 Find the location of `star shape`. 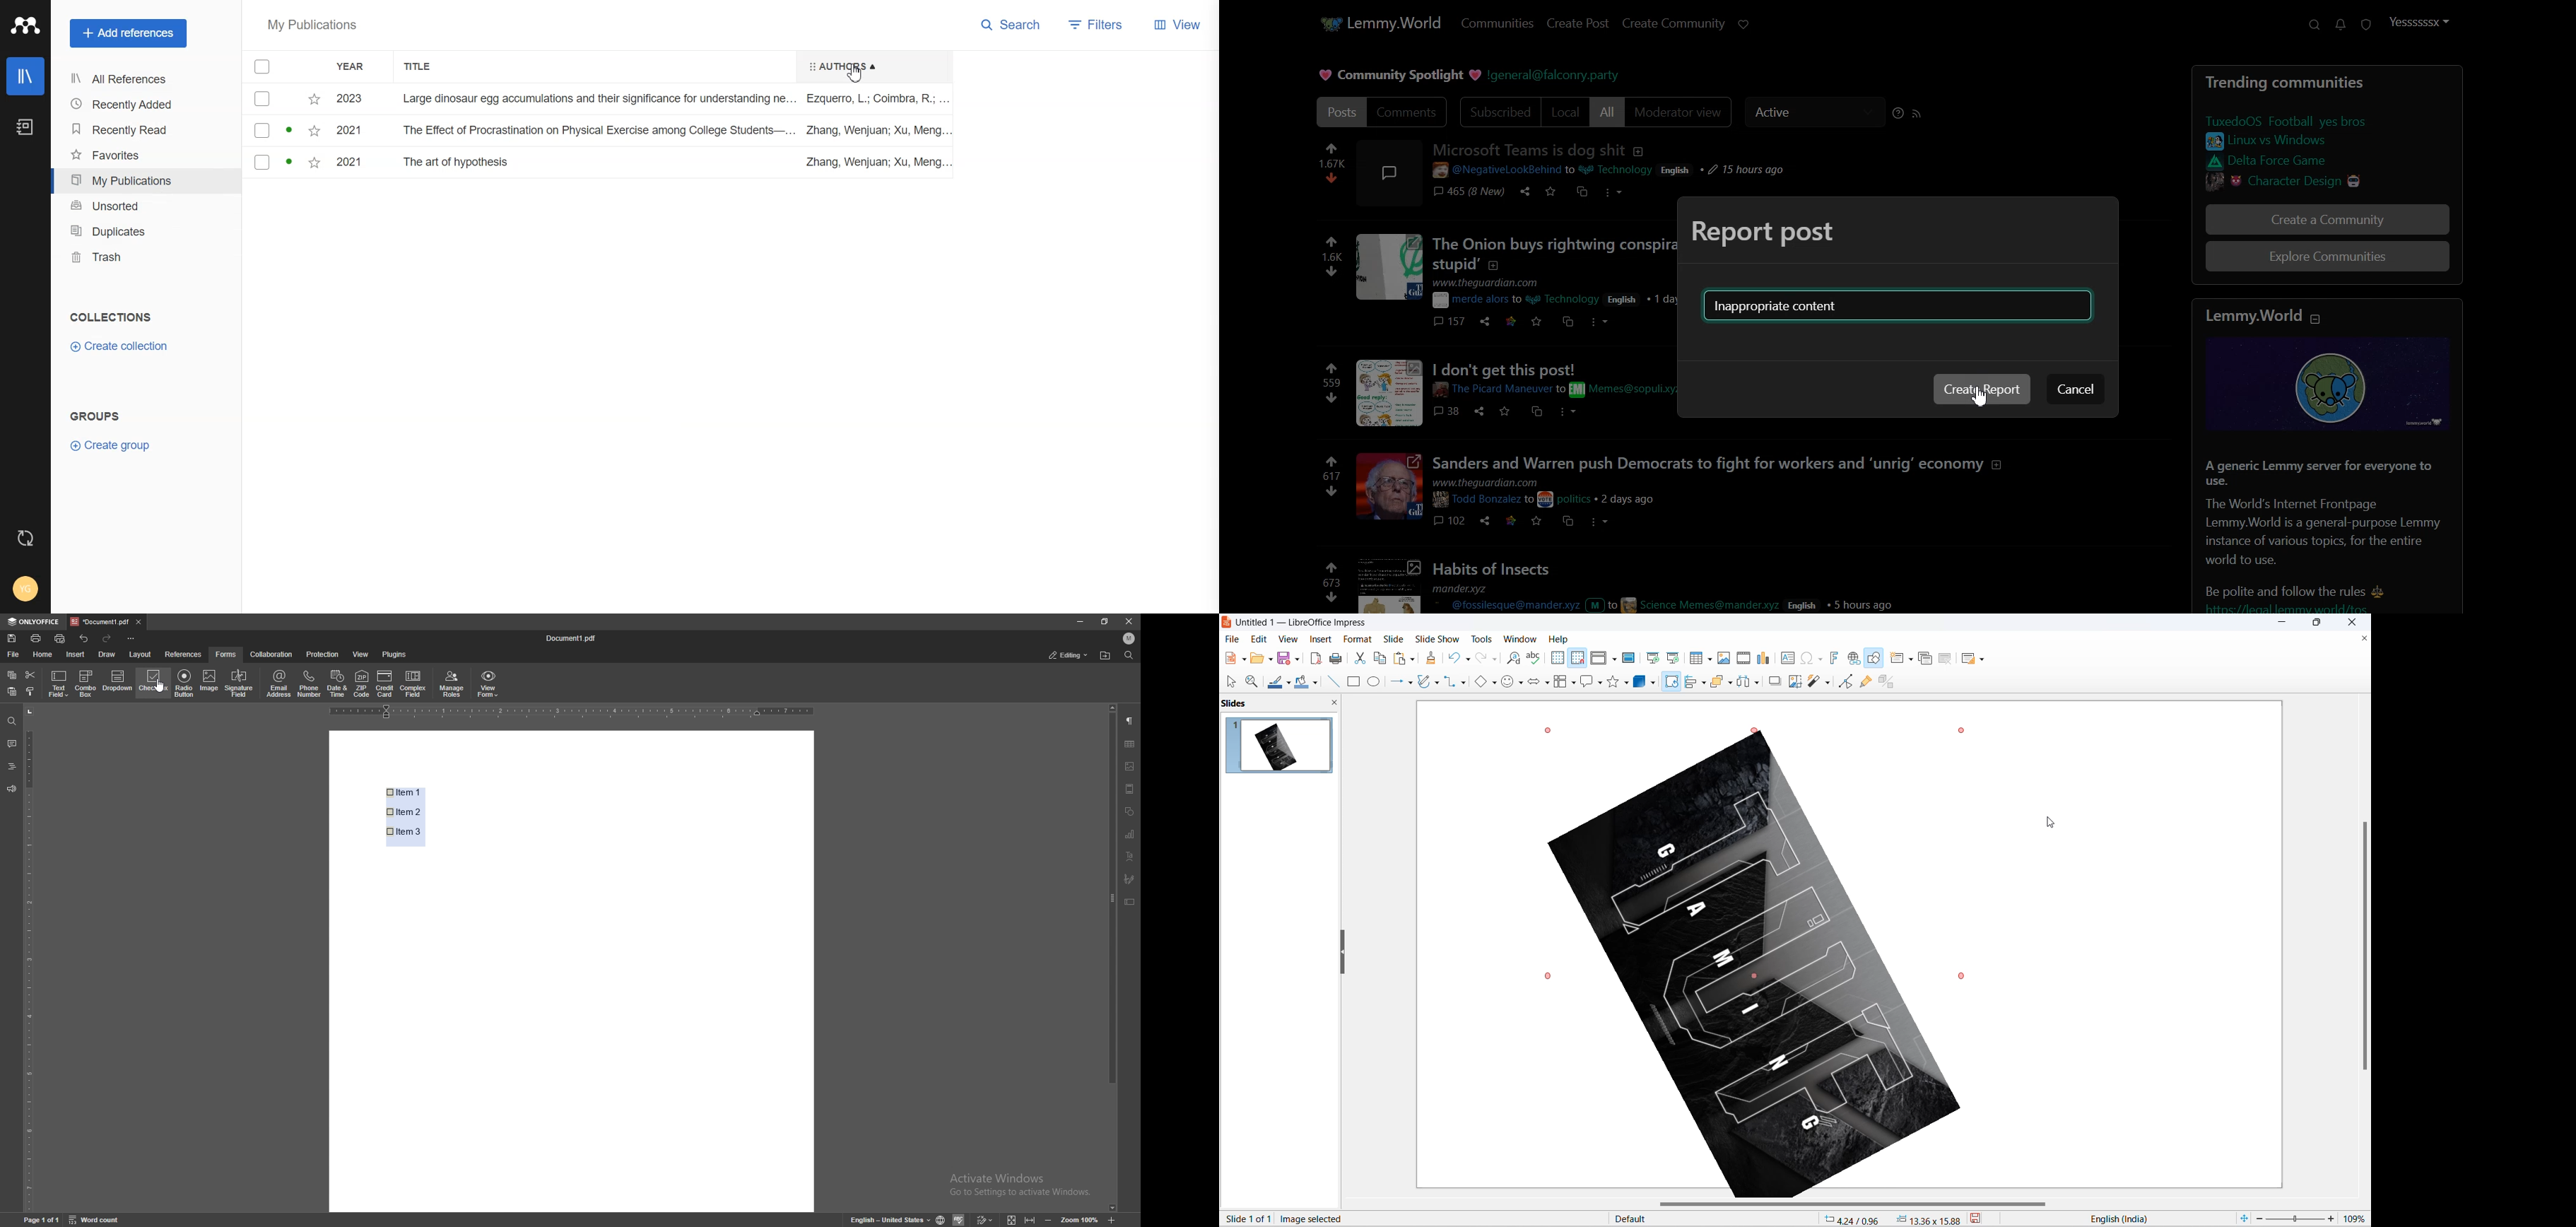

star shape is located at coordinates (1613, 682).